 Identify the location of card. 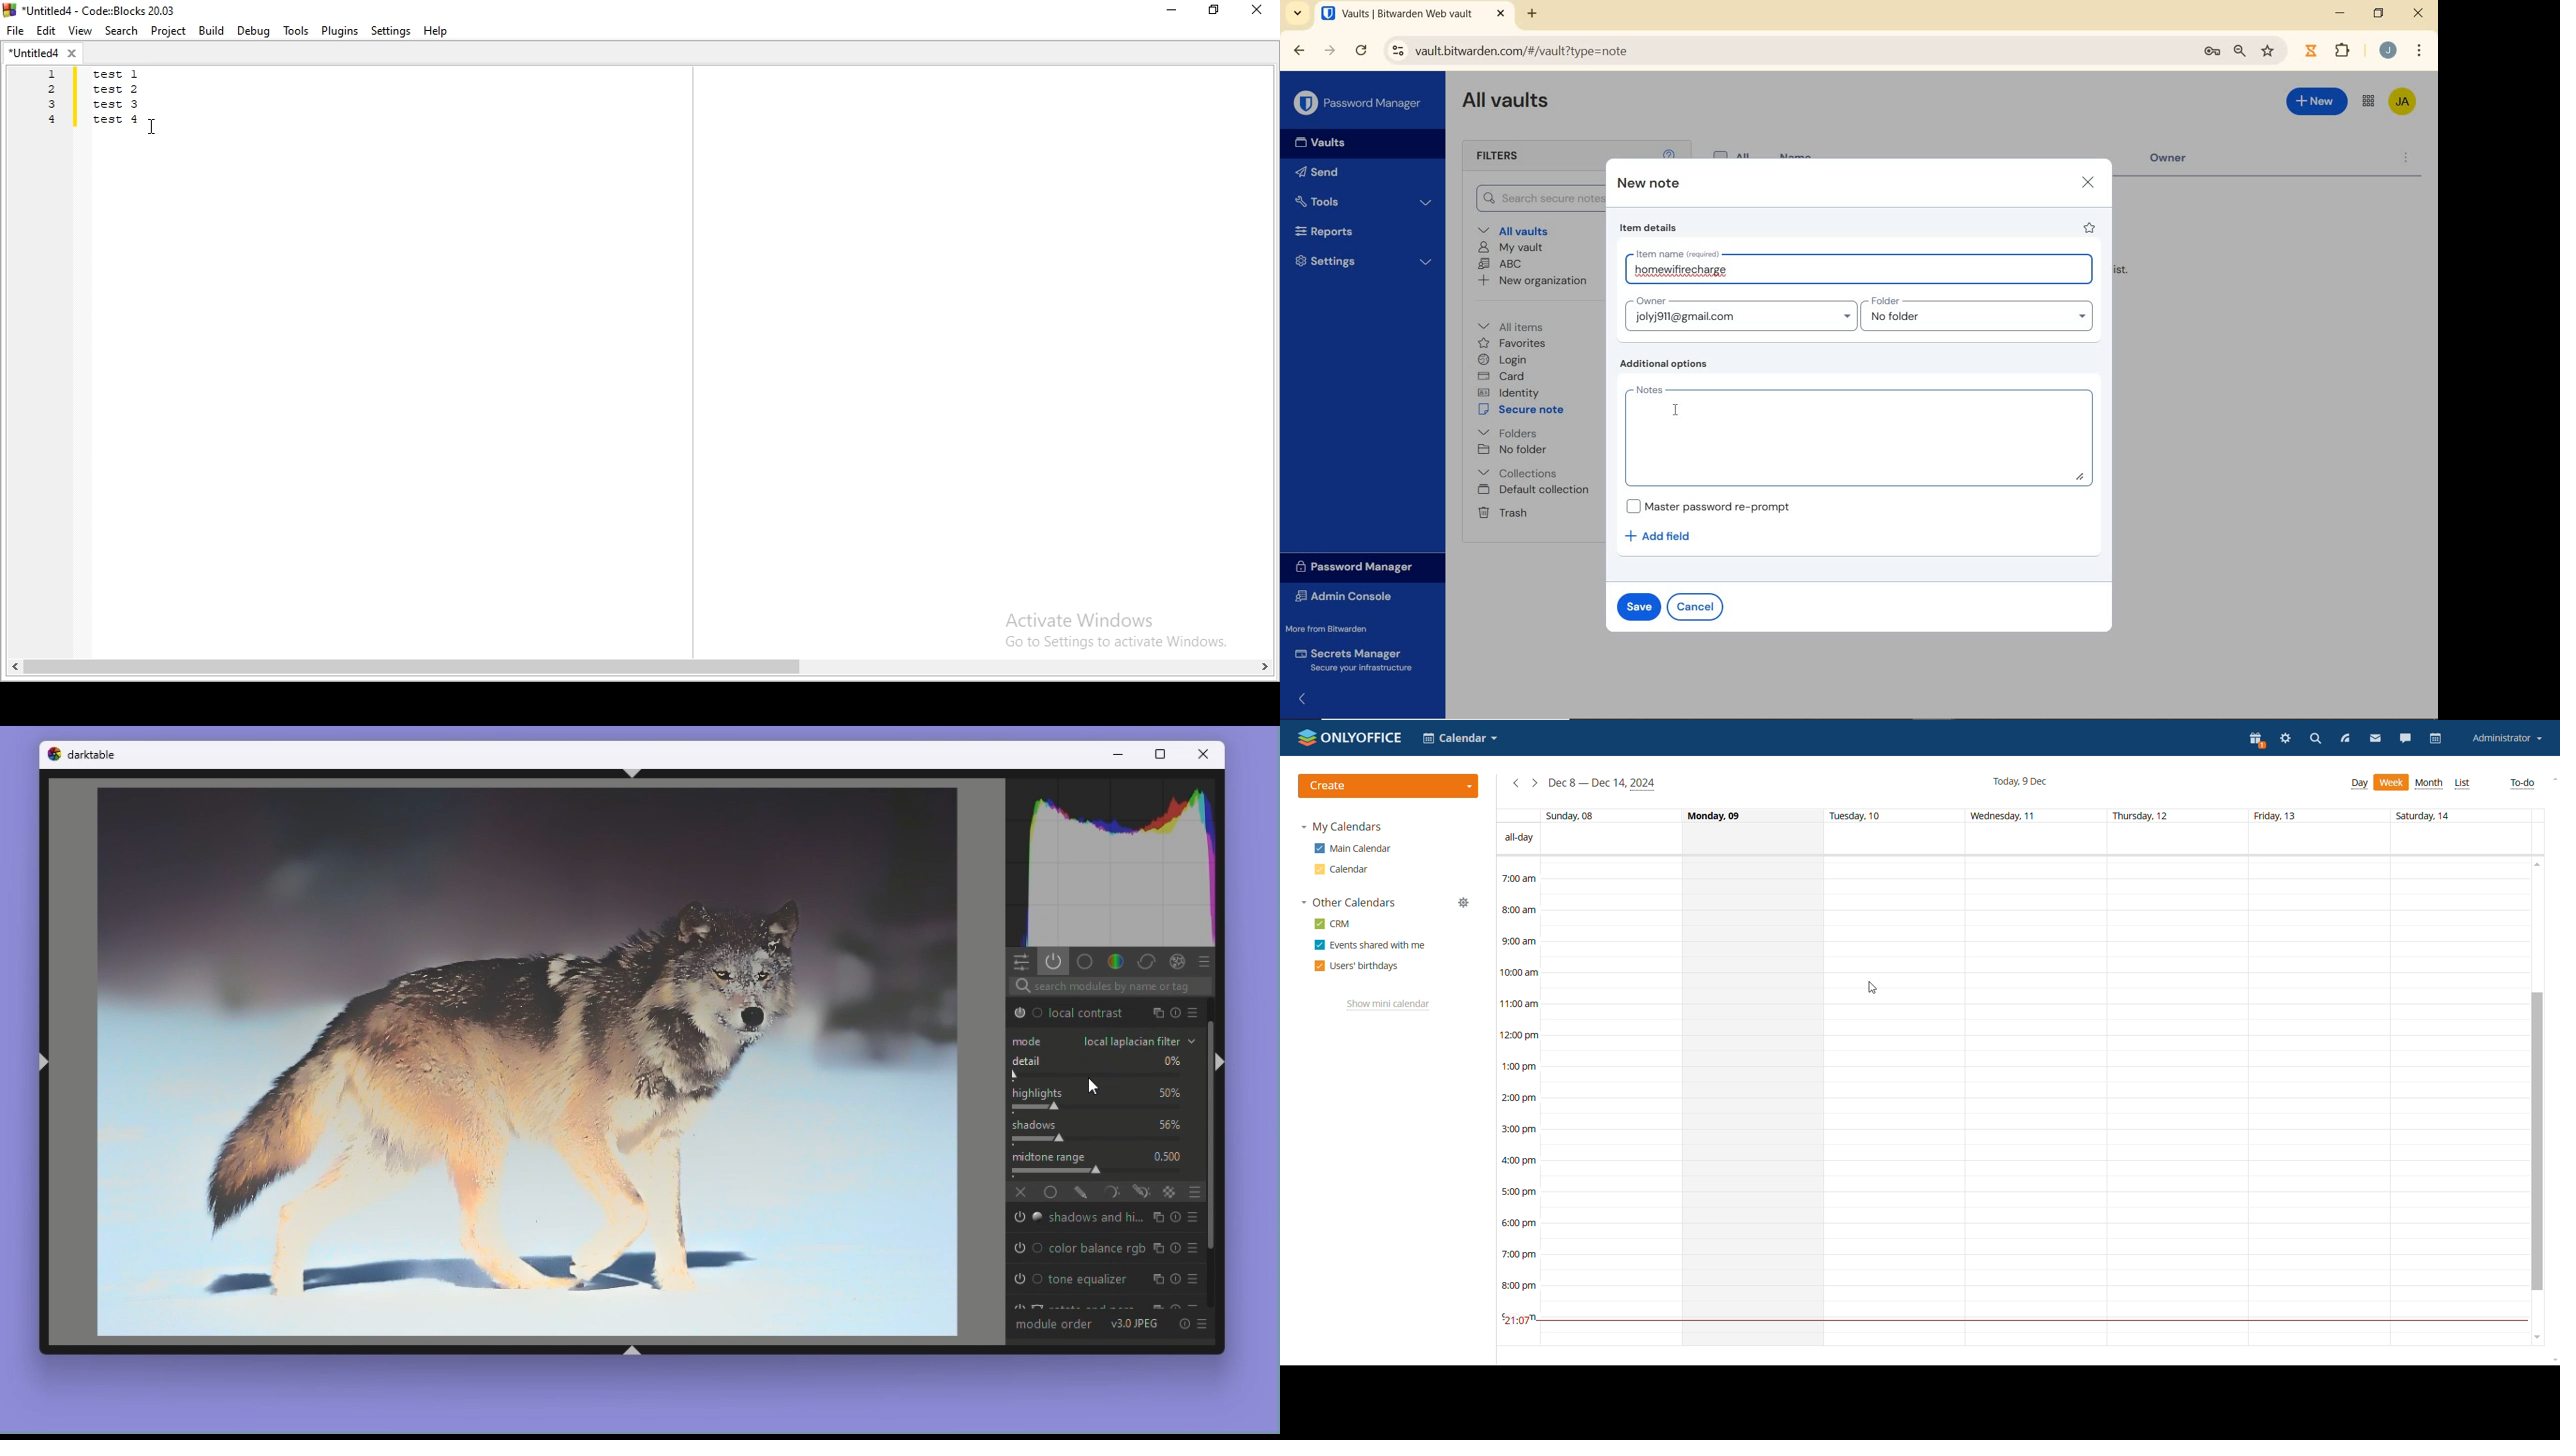
(1503, 376).